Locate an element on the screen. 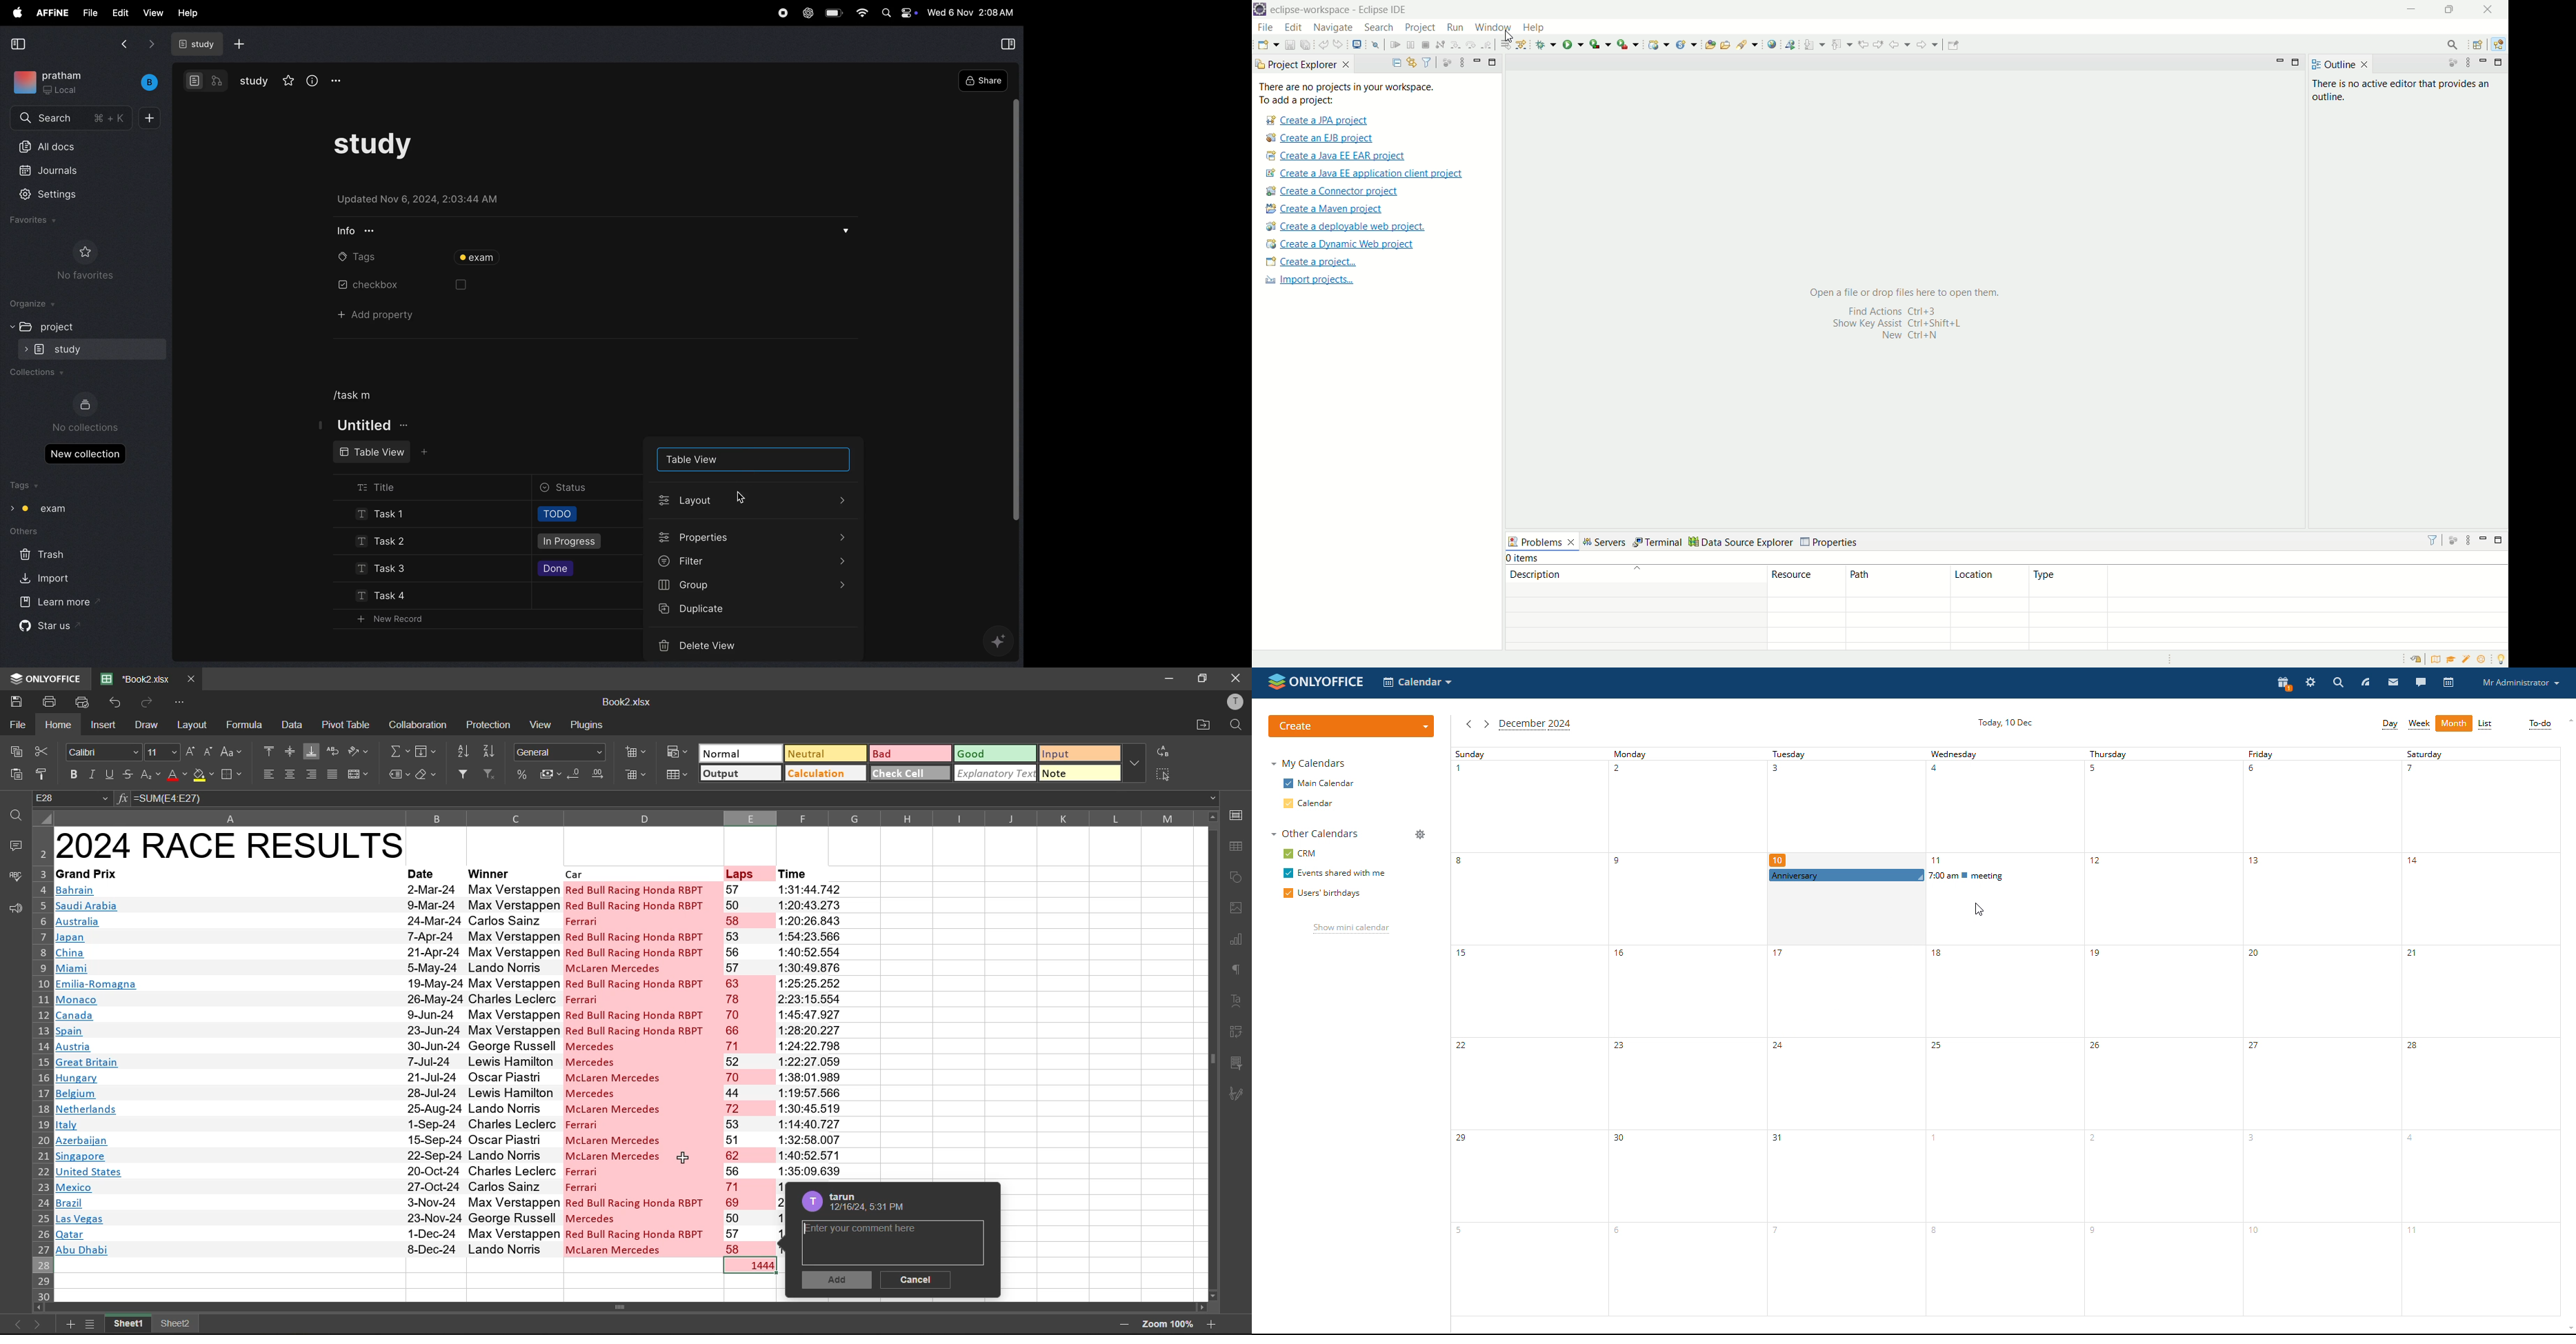  table view is located at coordinates (373, 451).